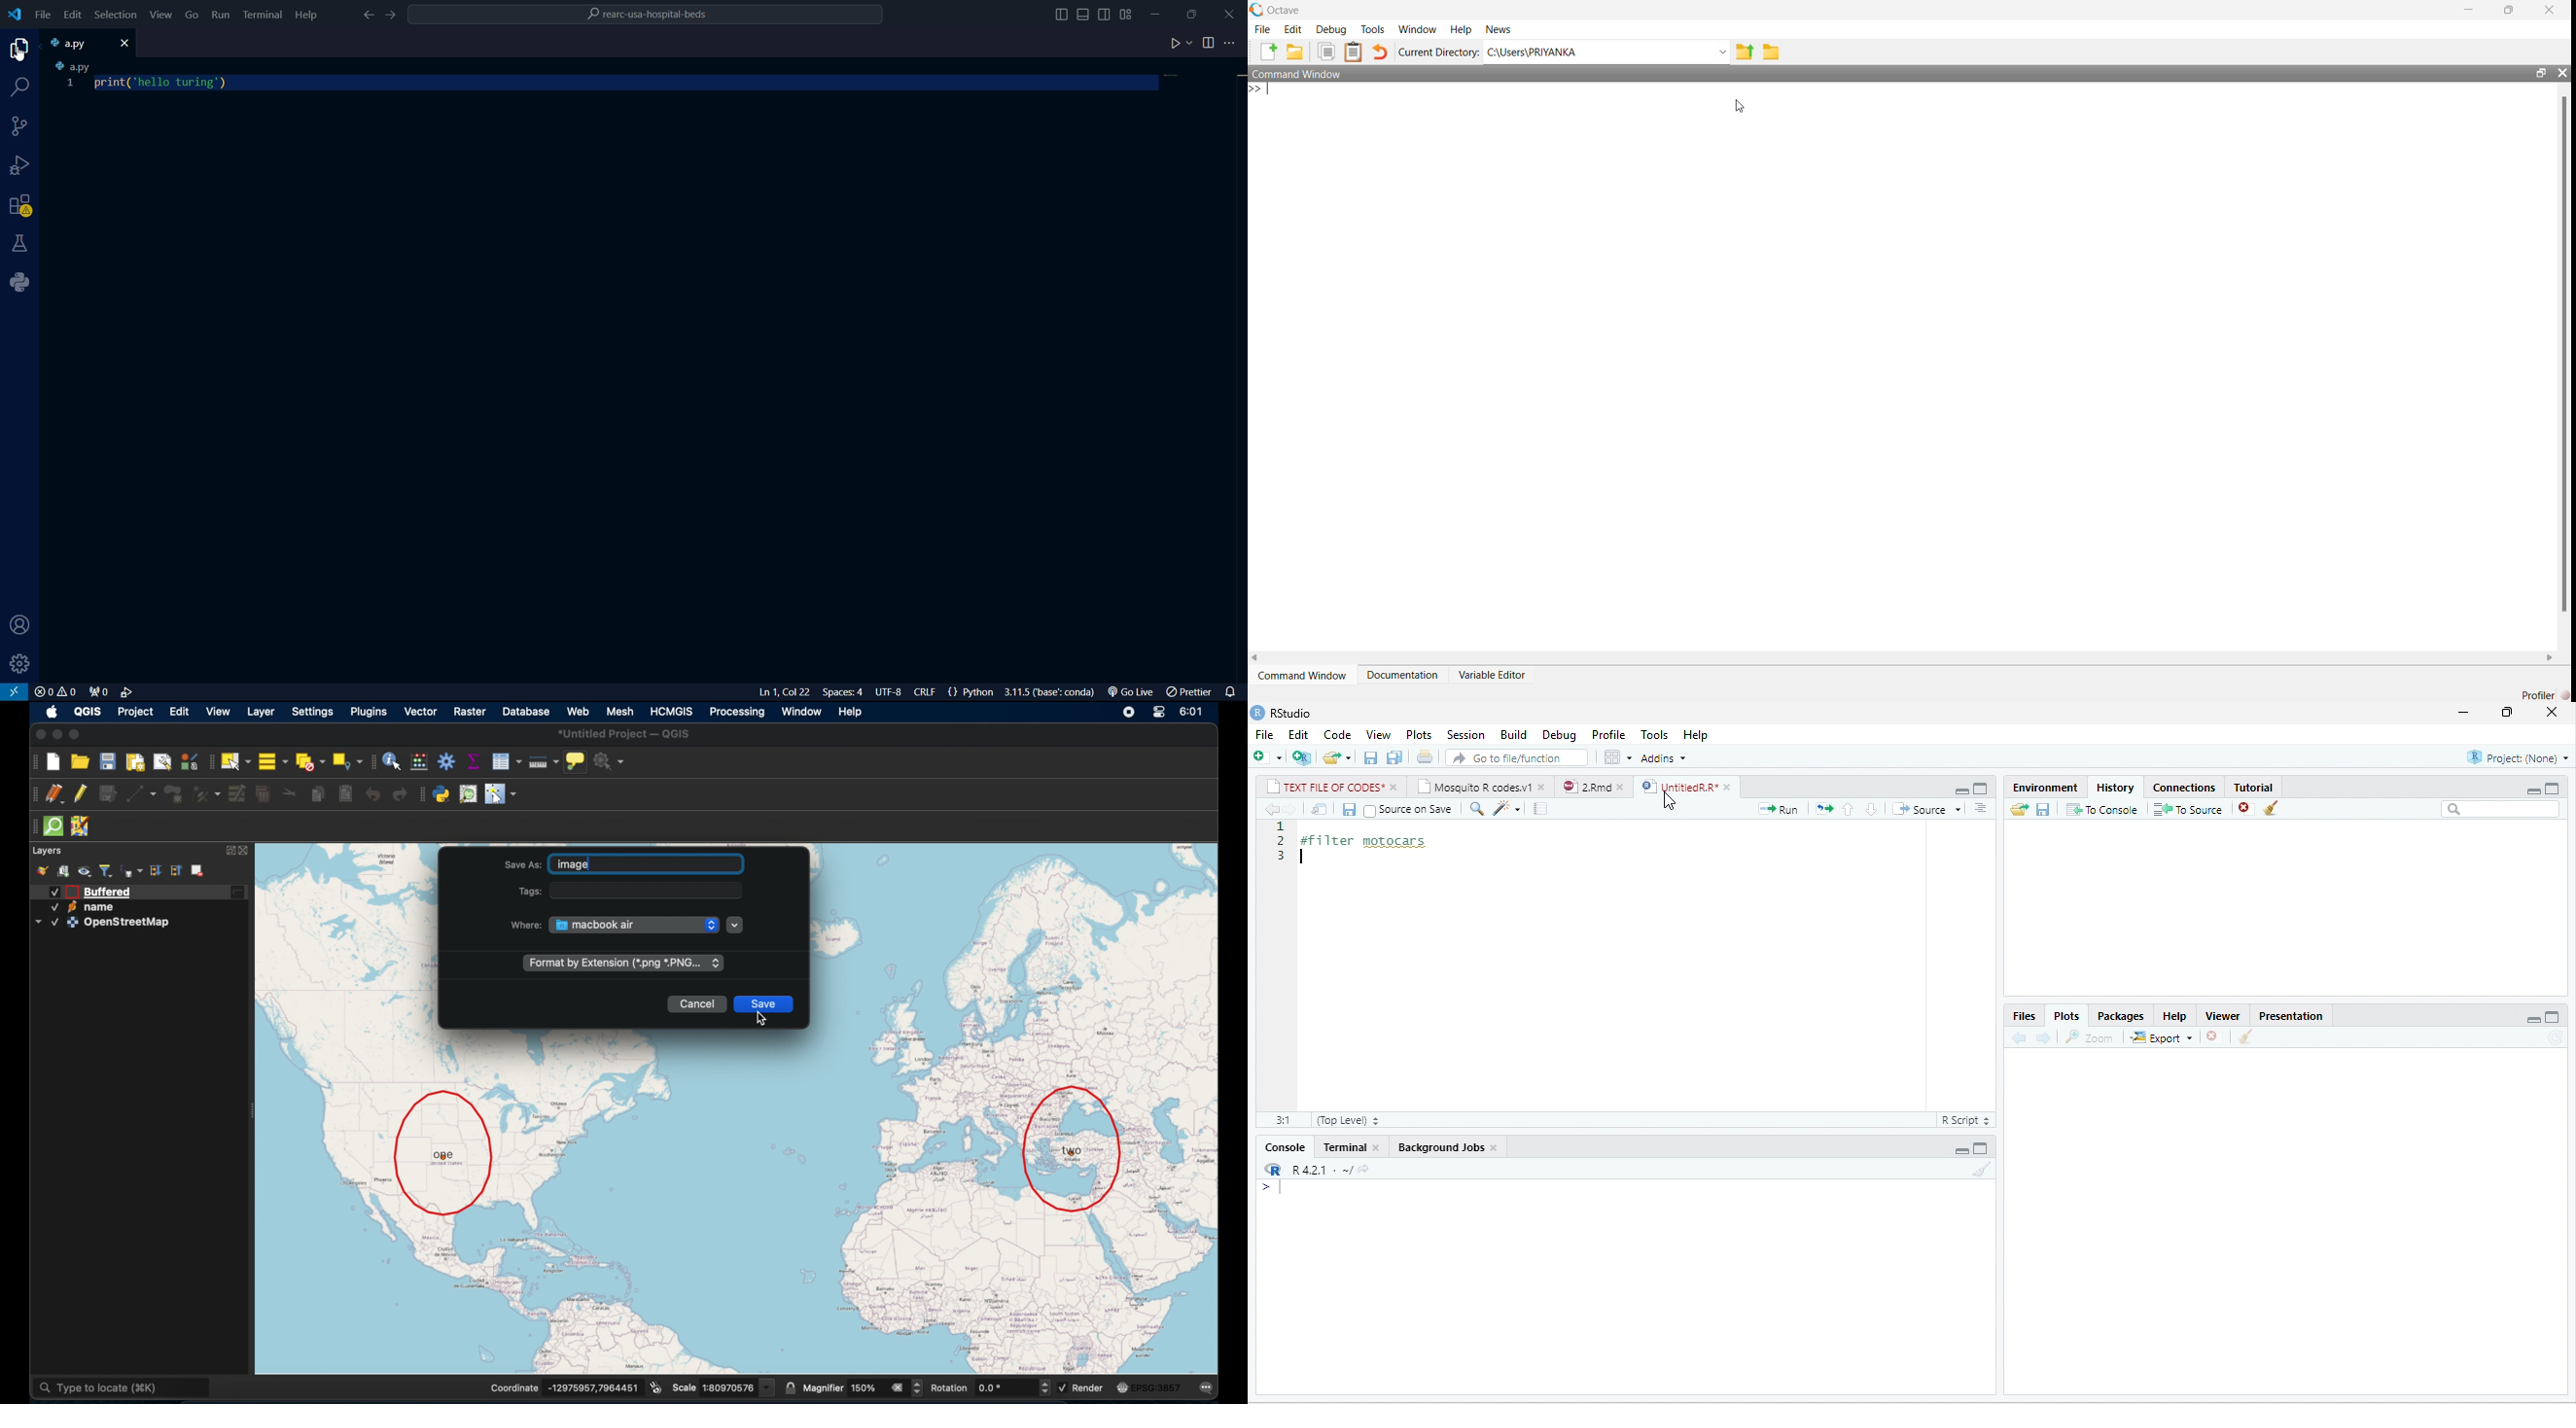  What do you see at coordinates (390, 15) in the screenshot?
I see `go forward` at bounding box center [390, 15].